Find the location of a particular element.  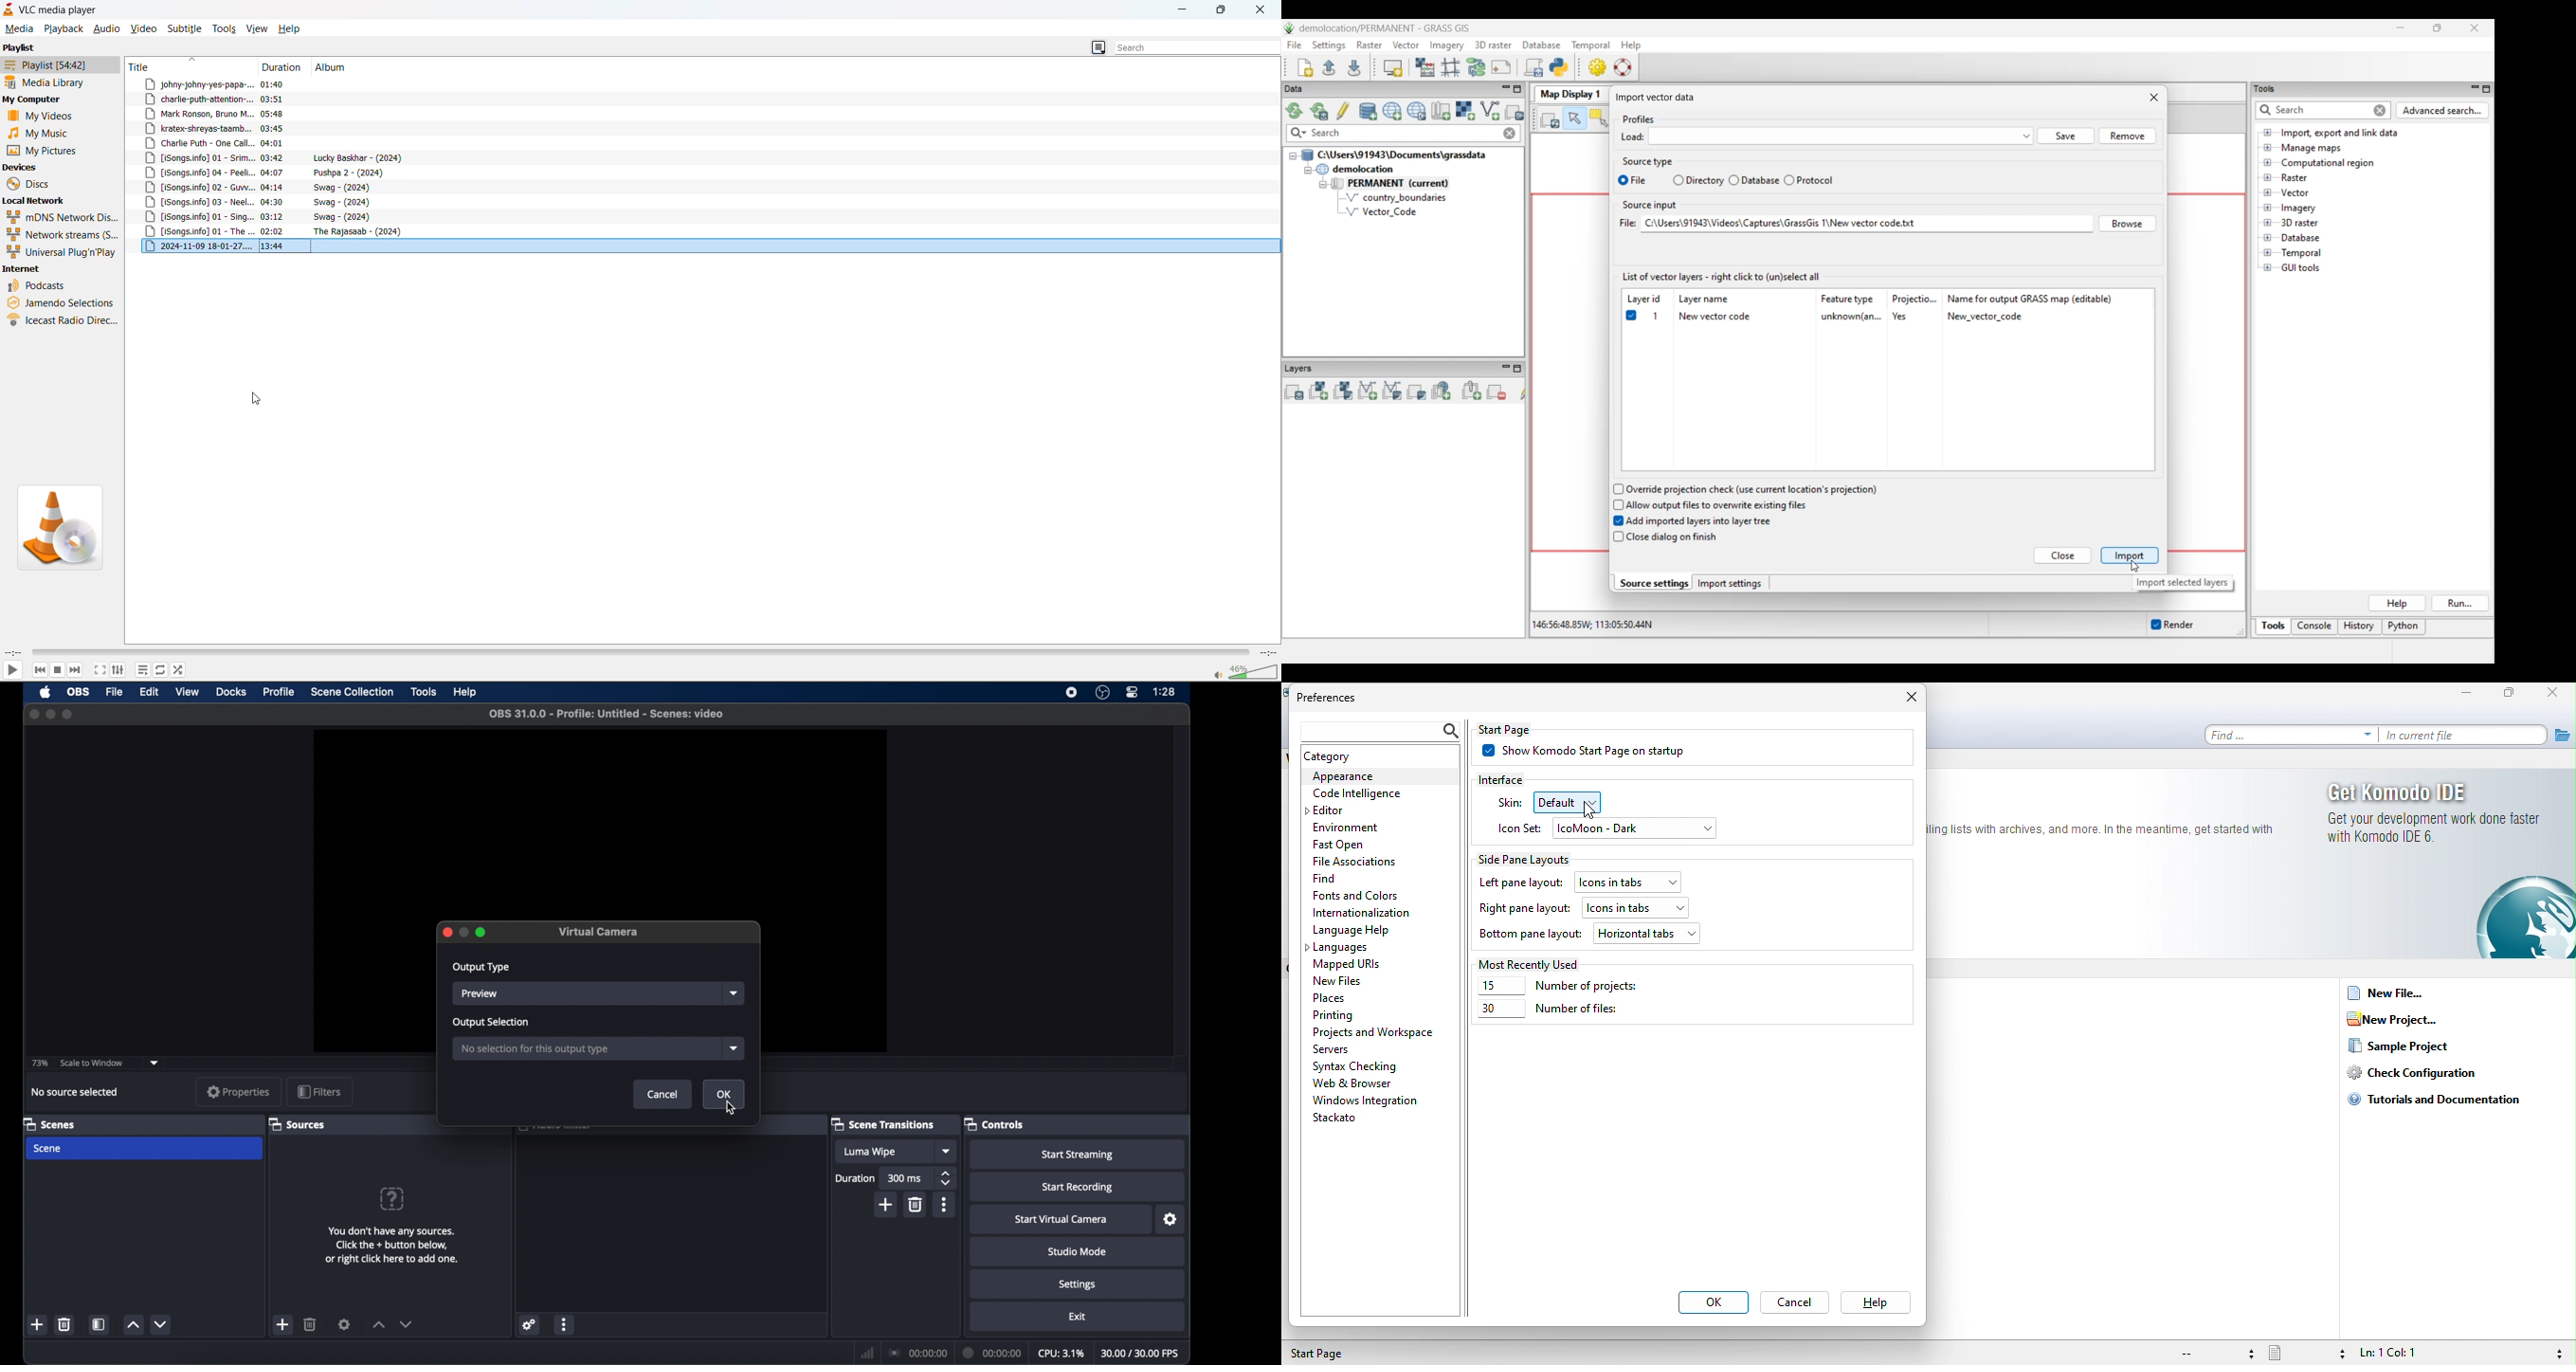

windows integration is located at coordinates (1366, 1101).